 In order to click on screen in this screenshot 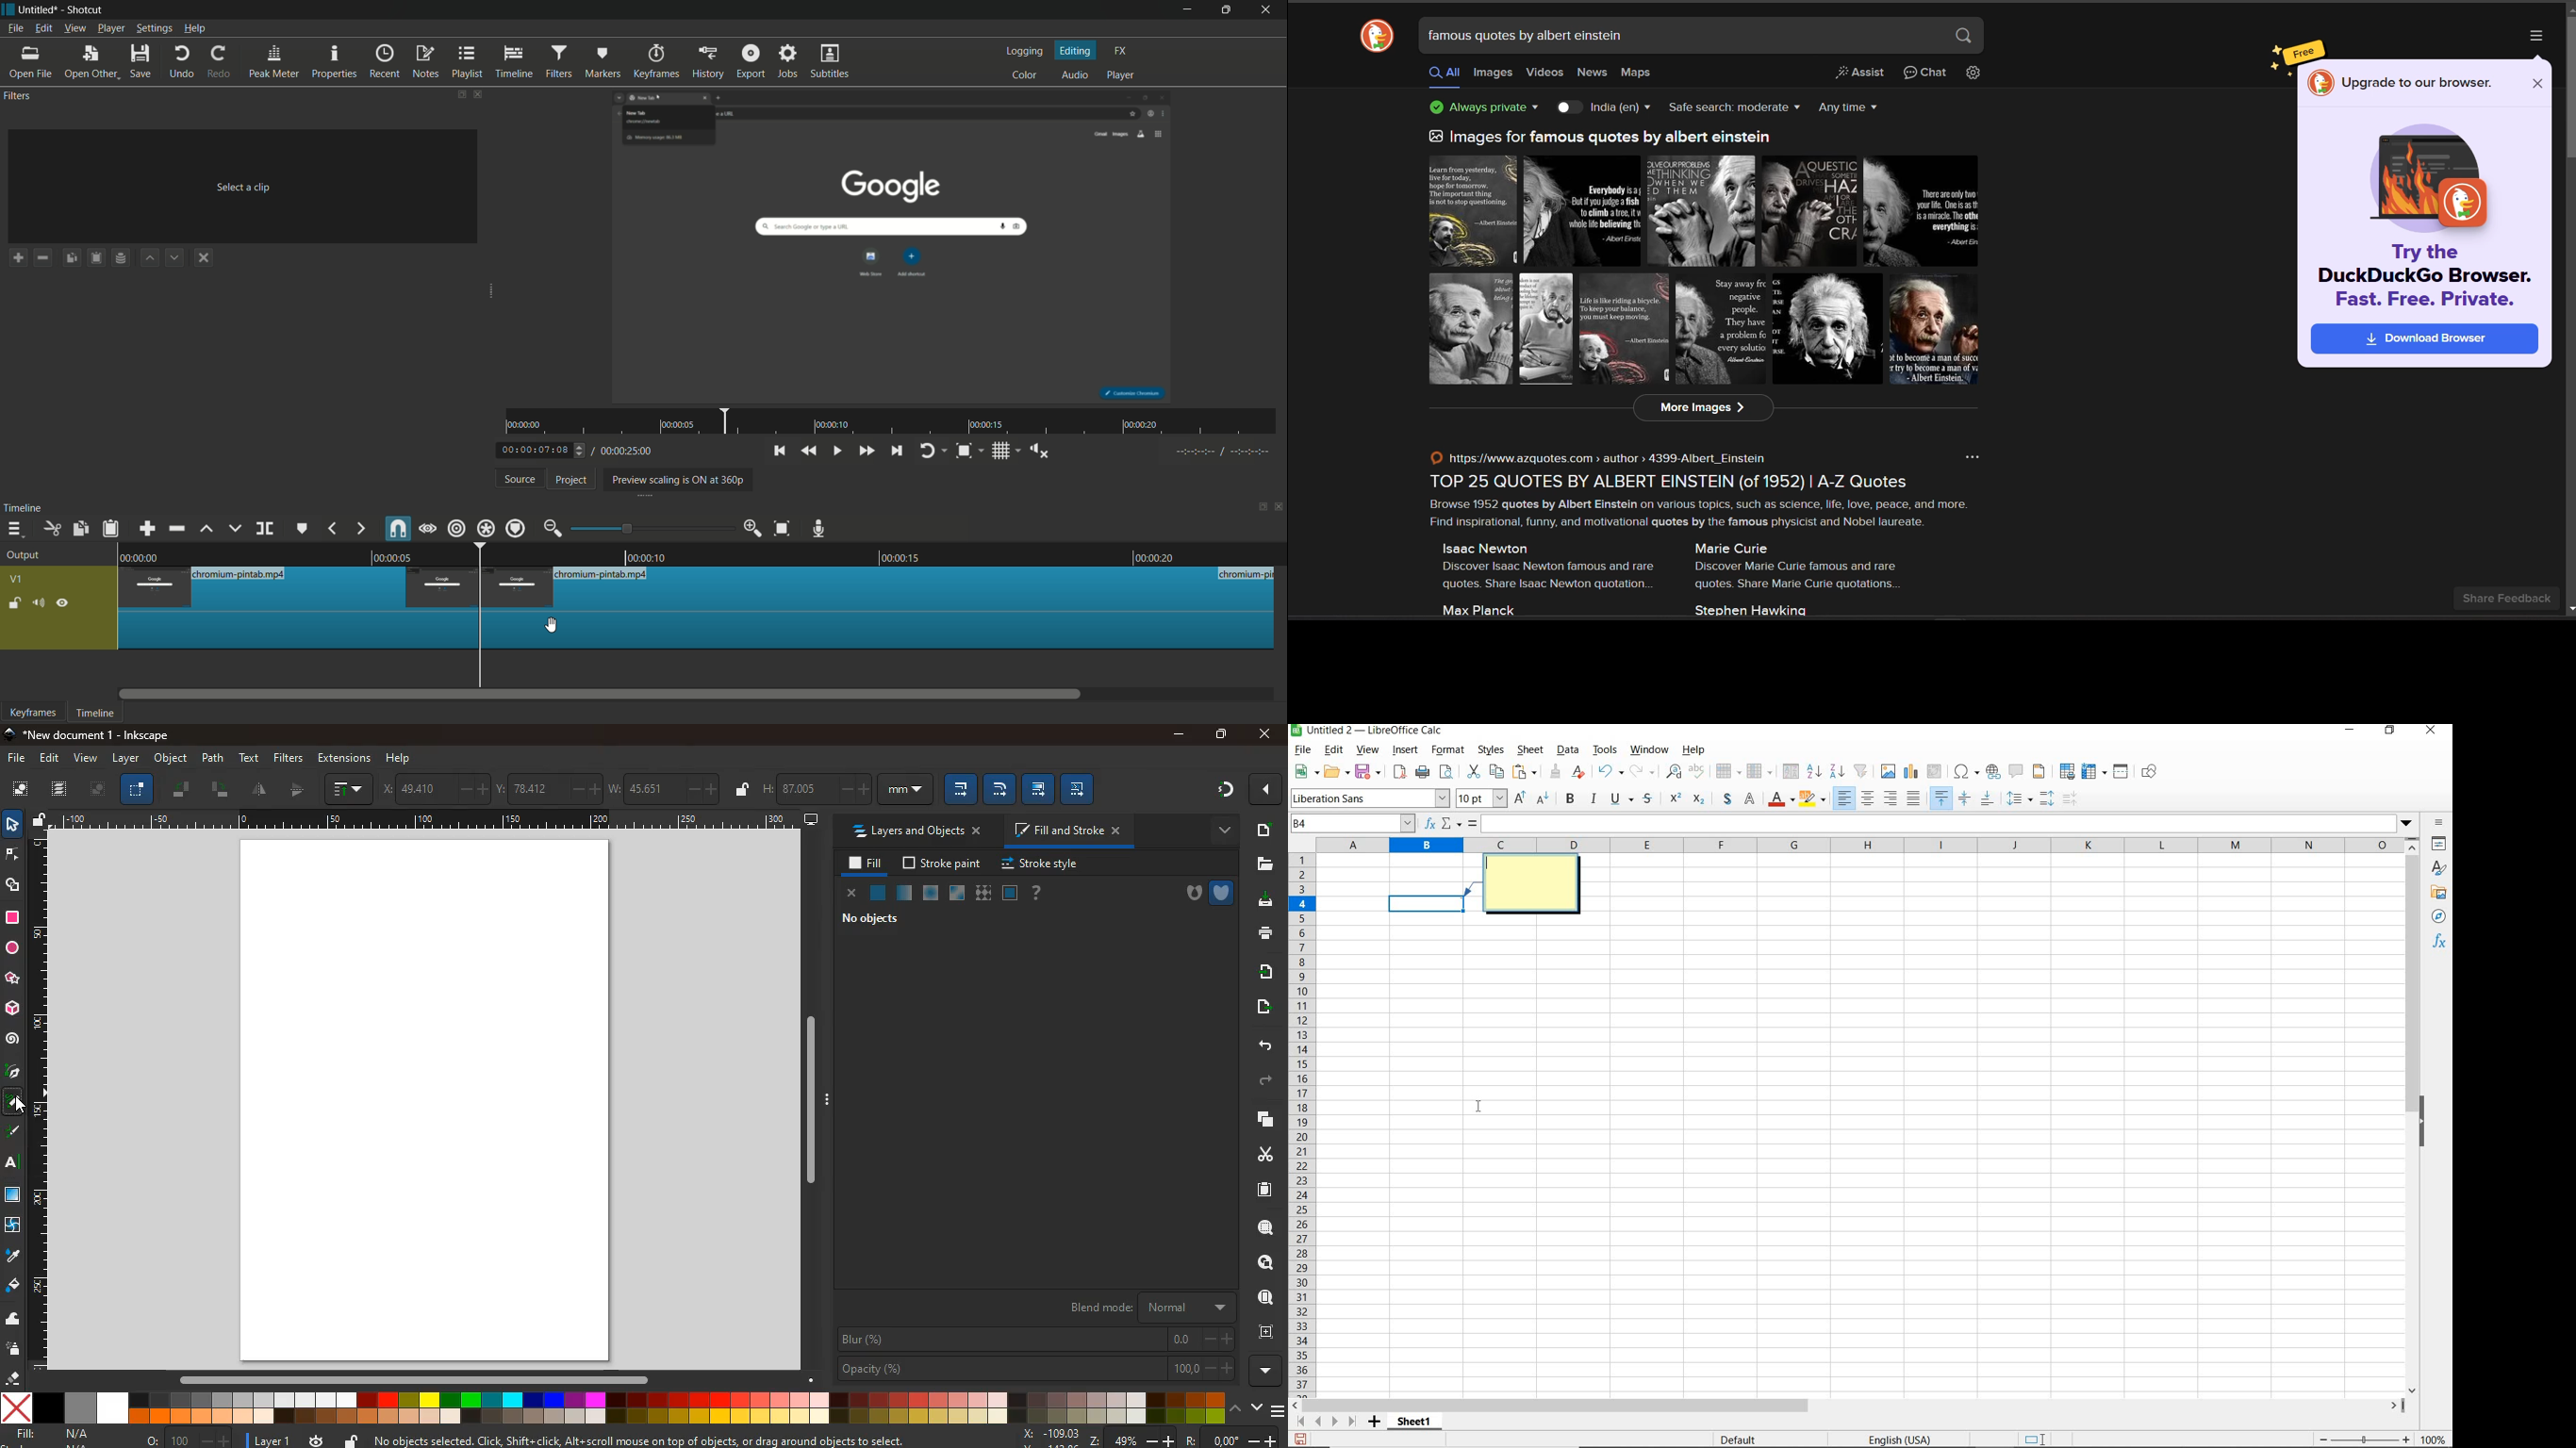, I will do `click(432, 1103)`.